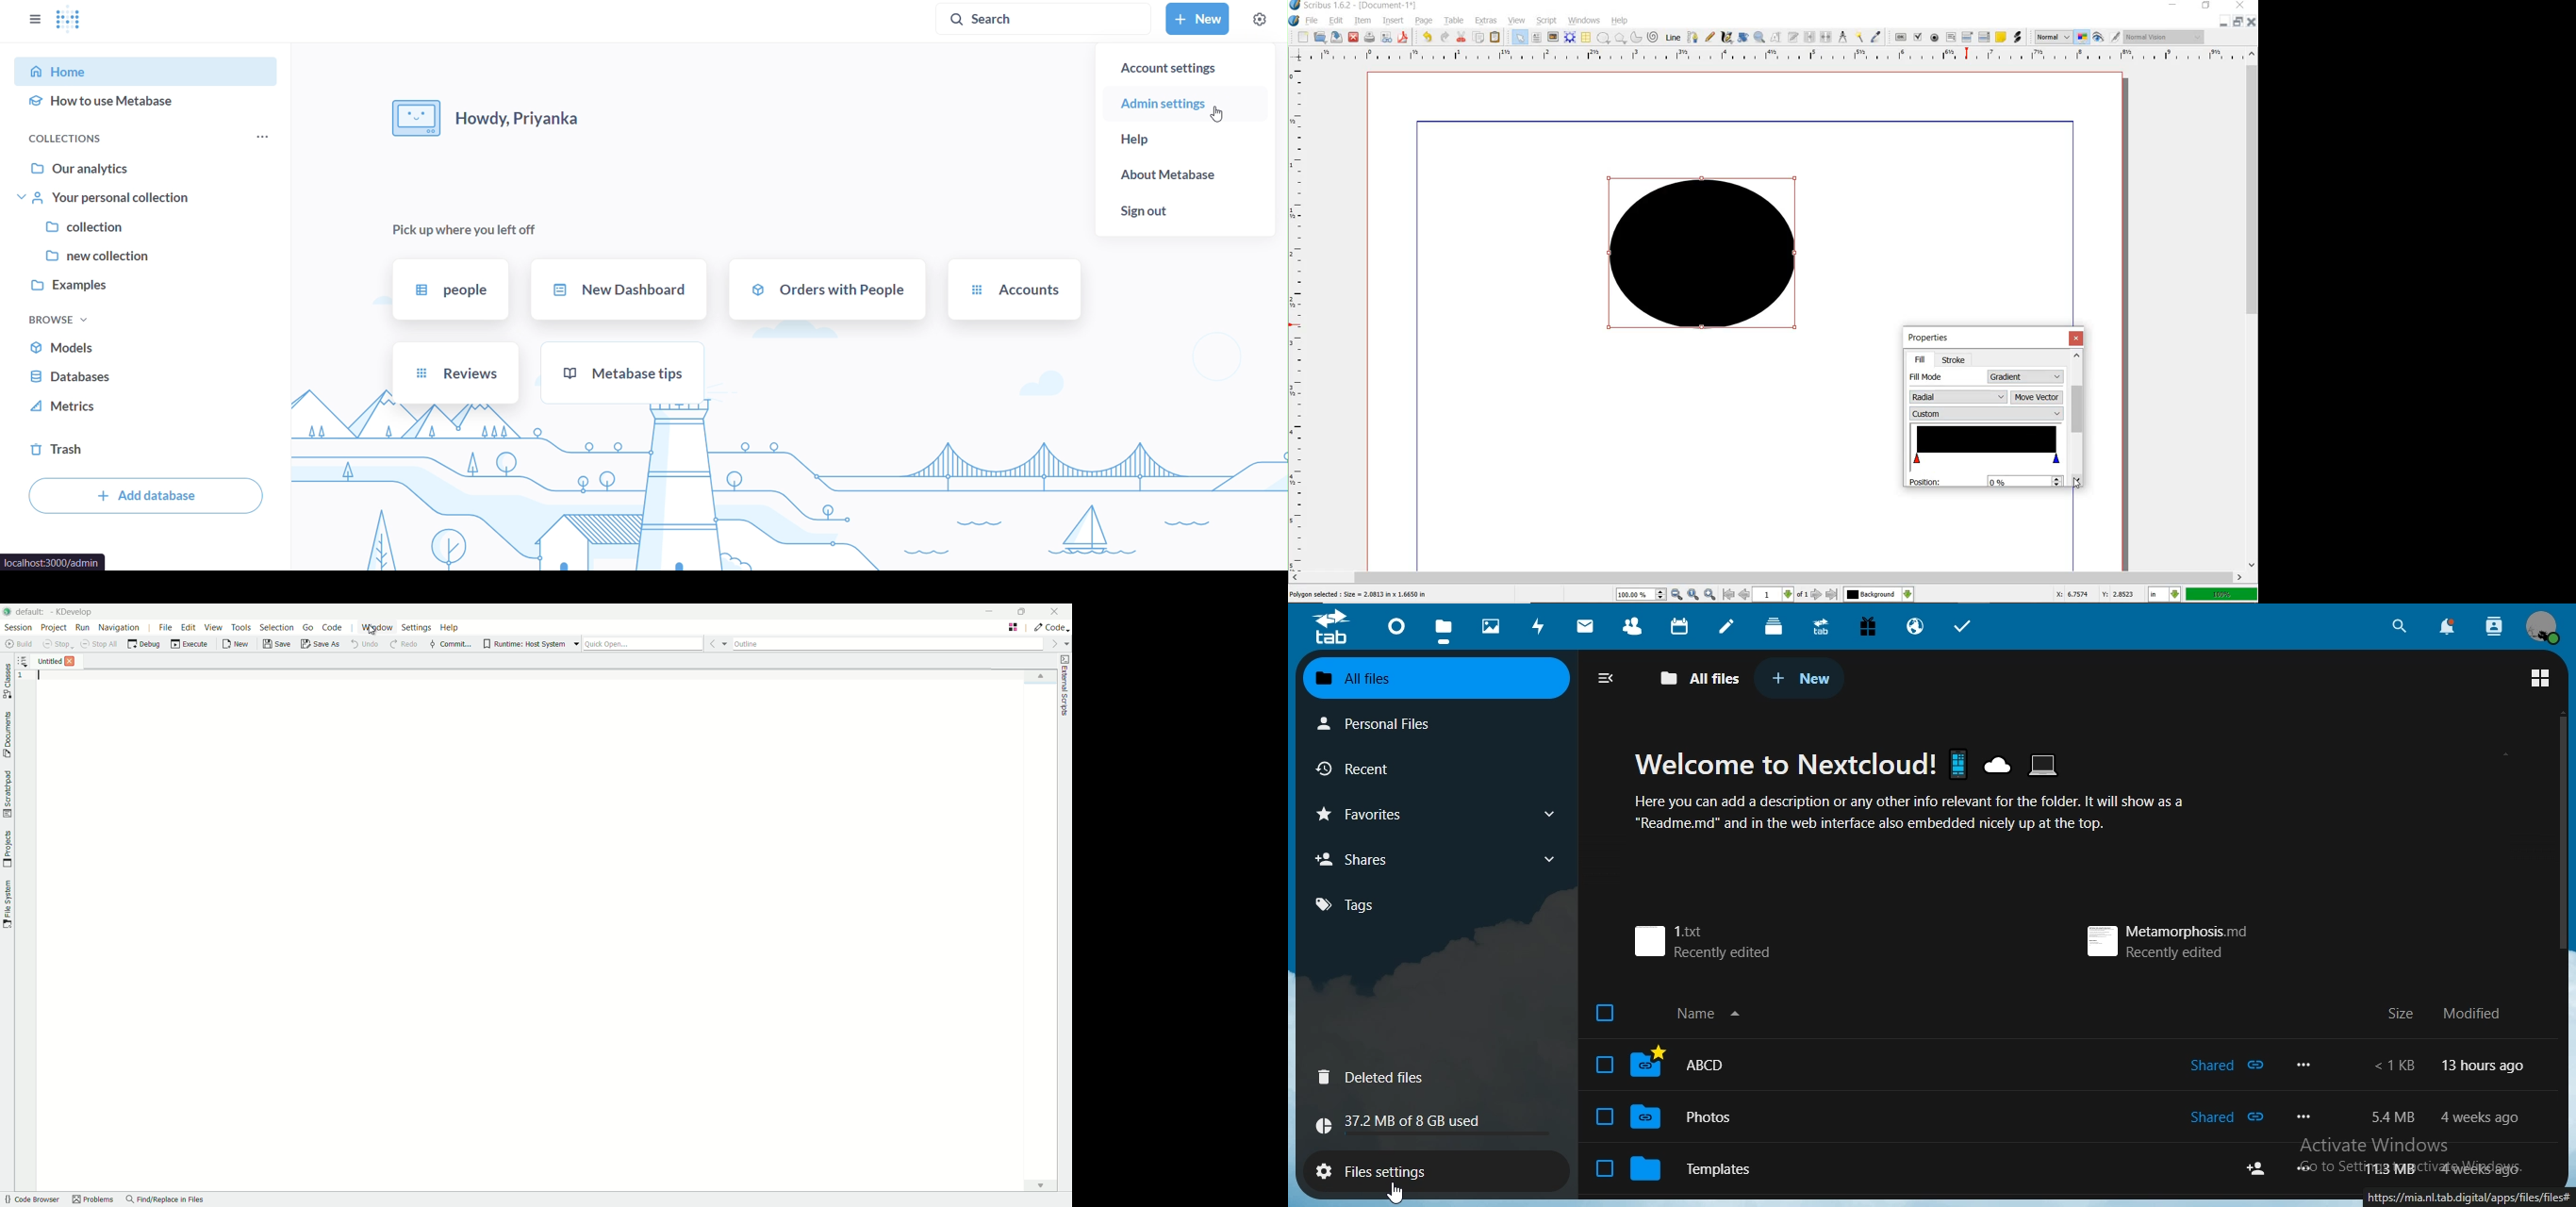 Image resolution: width=2576 pixels, height=1232 pixels. Describe the element at coordinates (1414, 1123) in the screenshot. I see `text` at that location.